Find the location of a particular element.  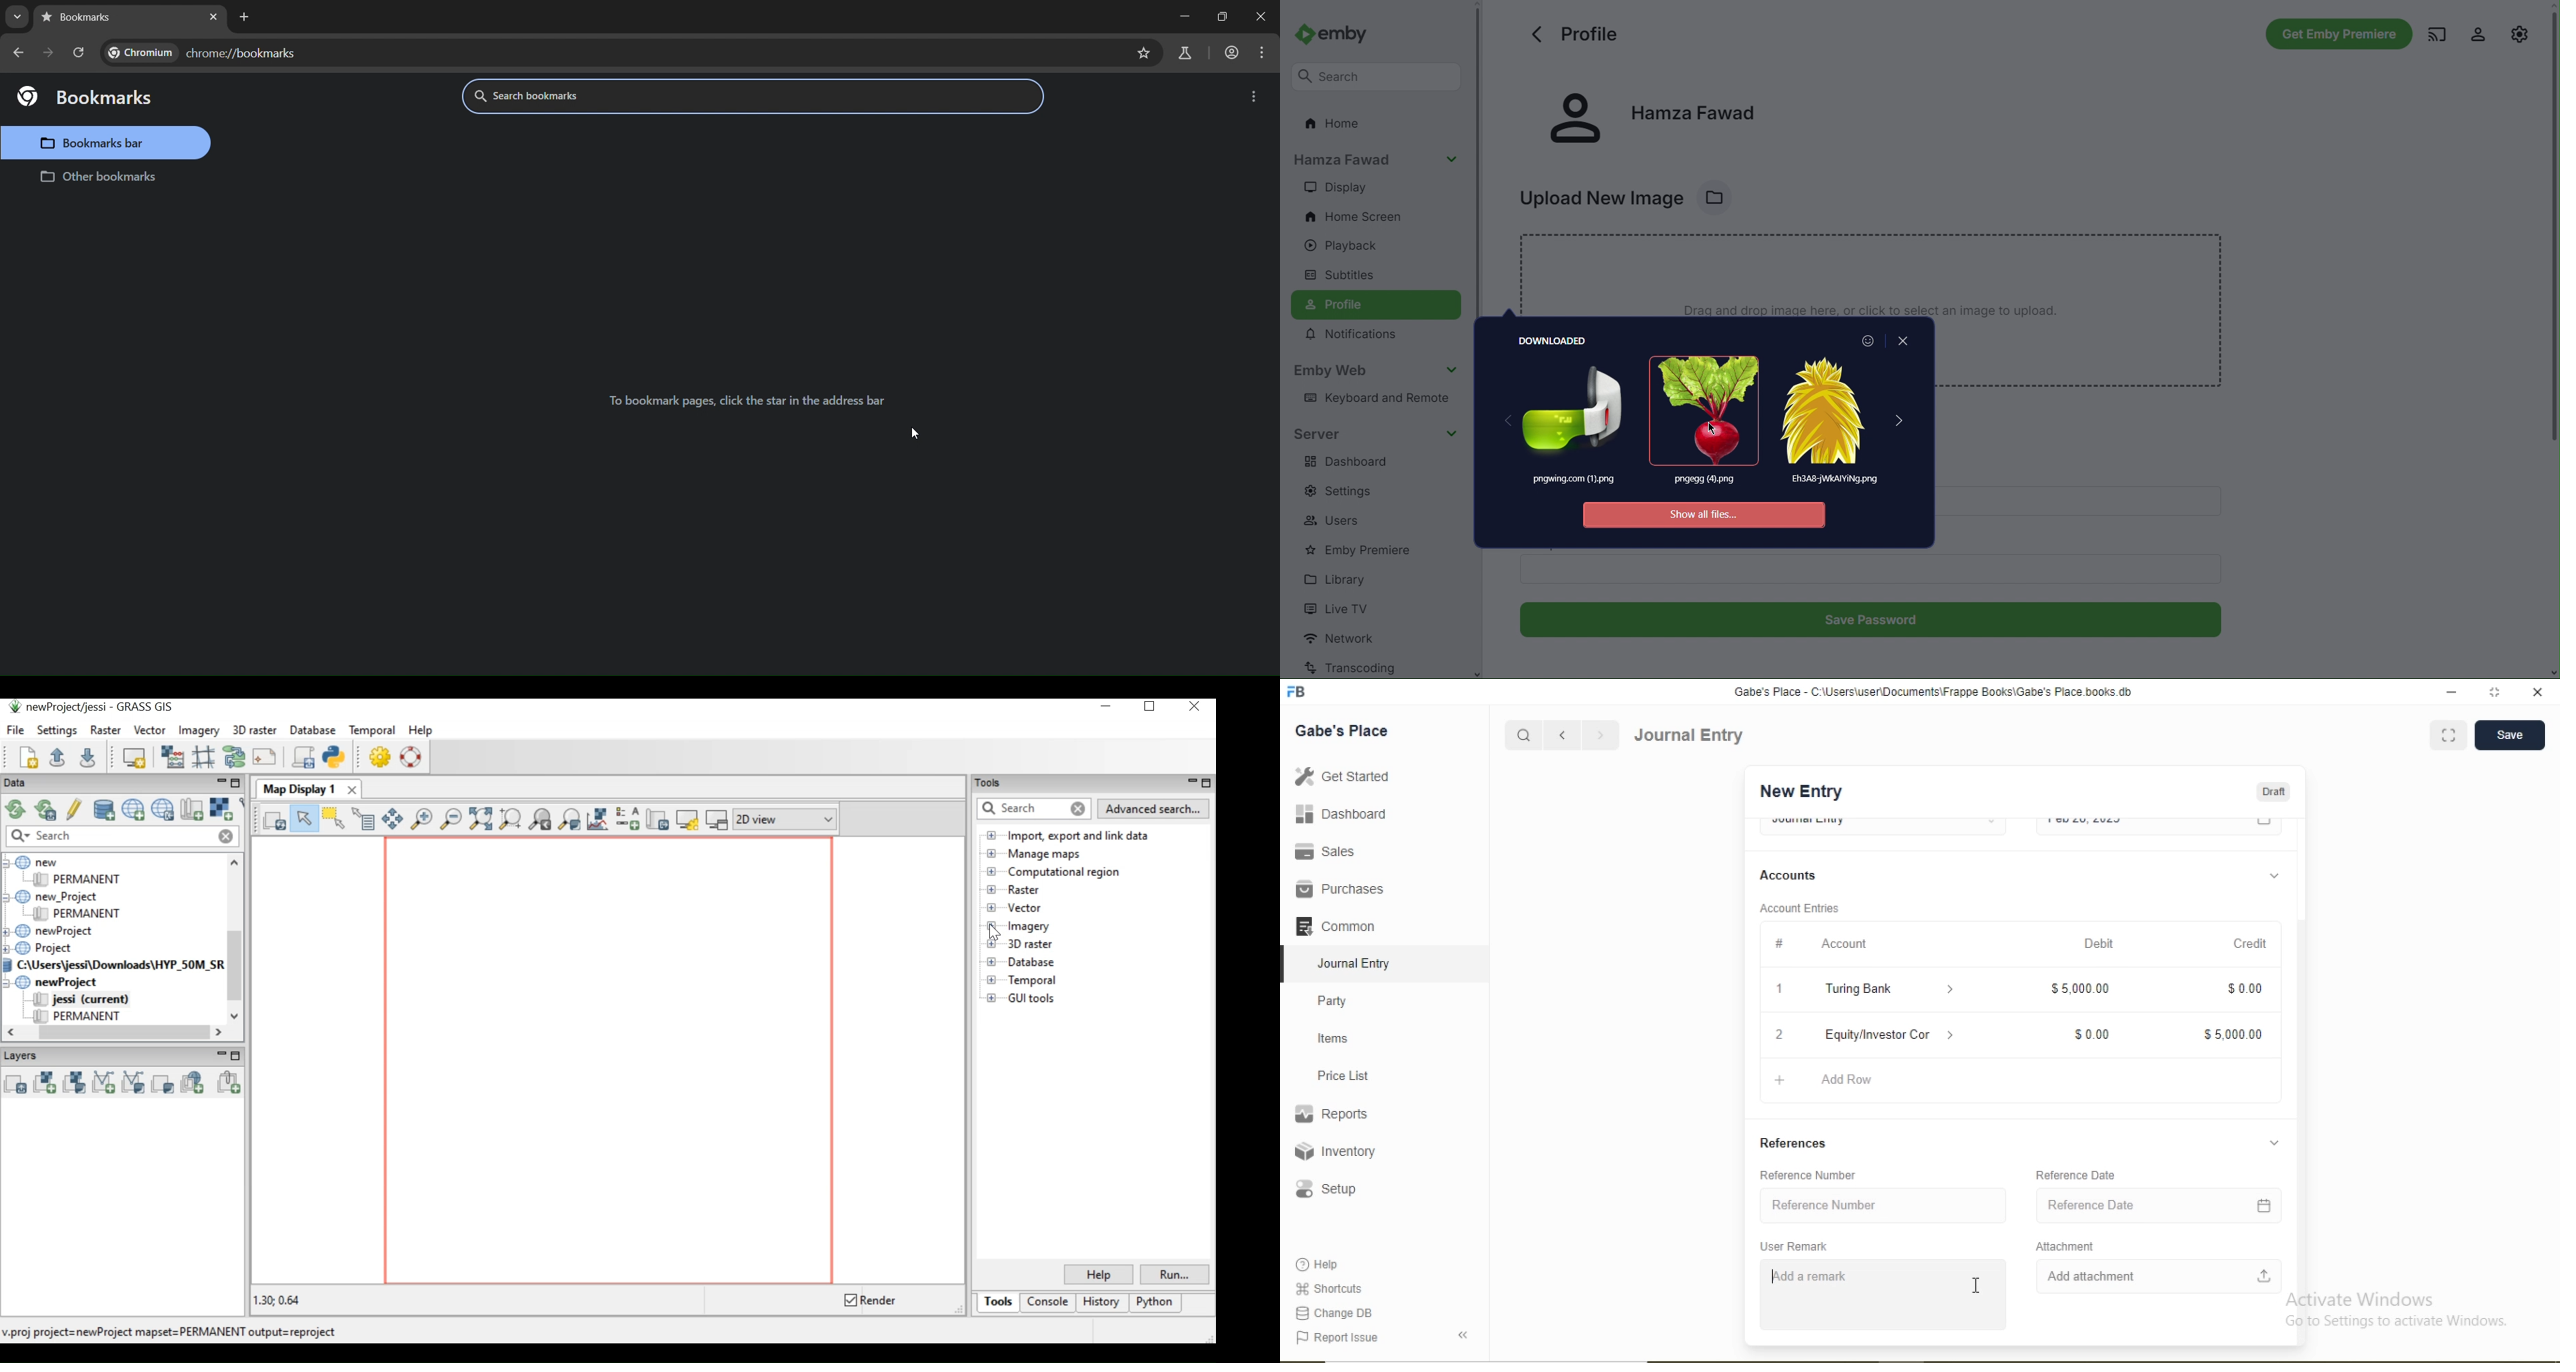

Get Started is located at coordinates (1341, 775).